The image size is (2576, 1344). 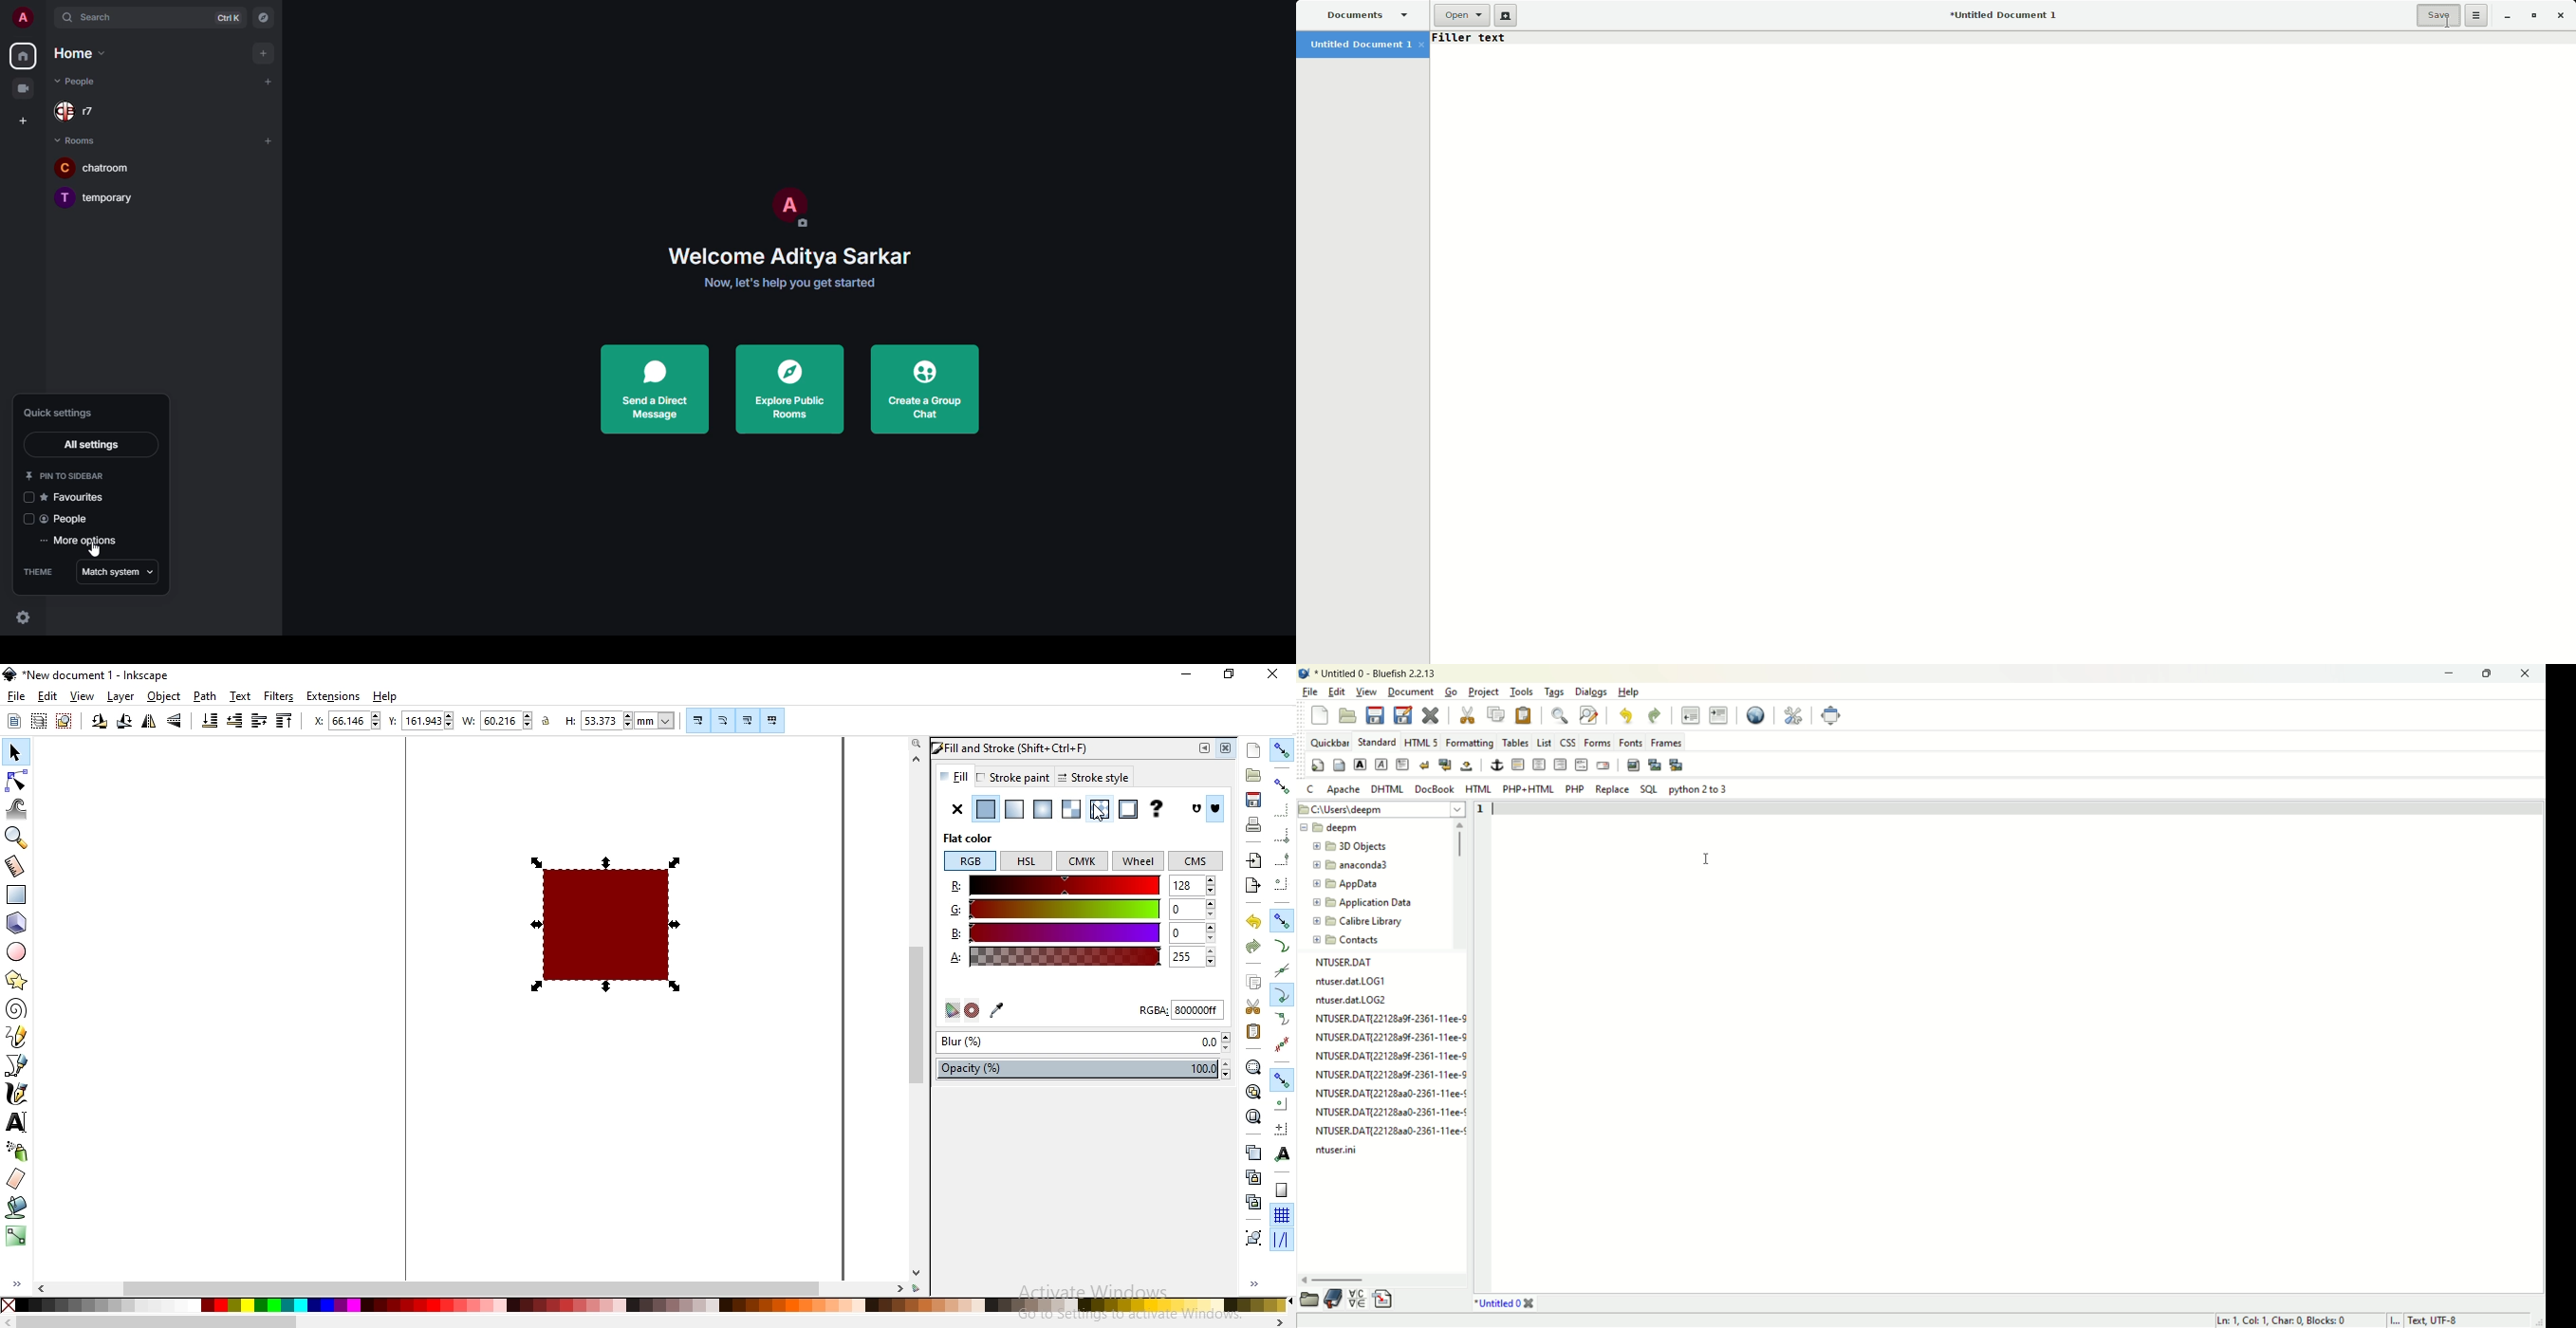 I want to click on wheel, so click(x=1138, y=862).